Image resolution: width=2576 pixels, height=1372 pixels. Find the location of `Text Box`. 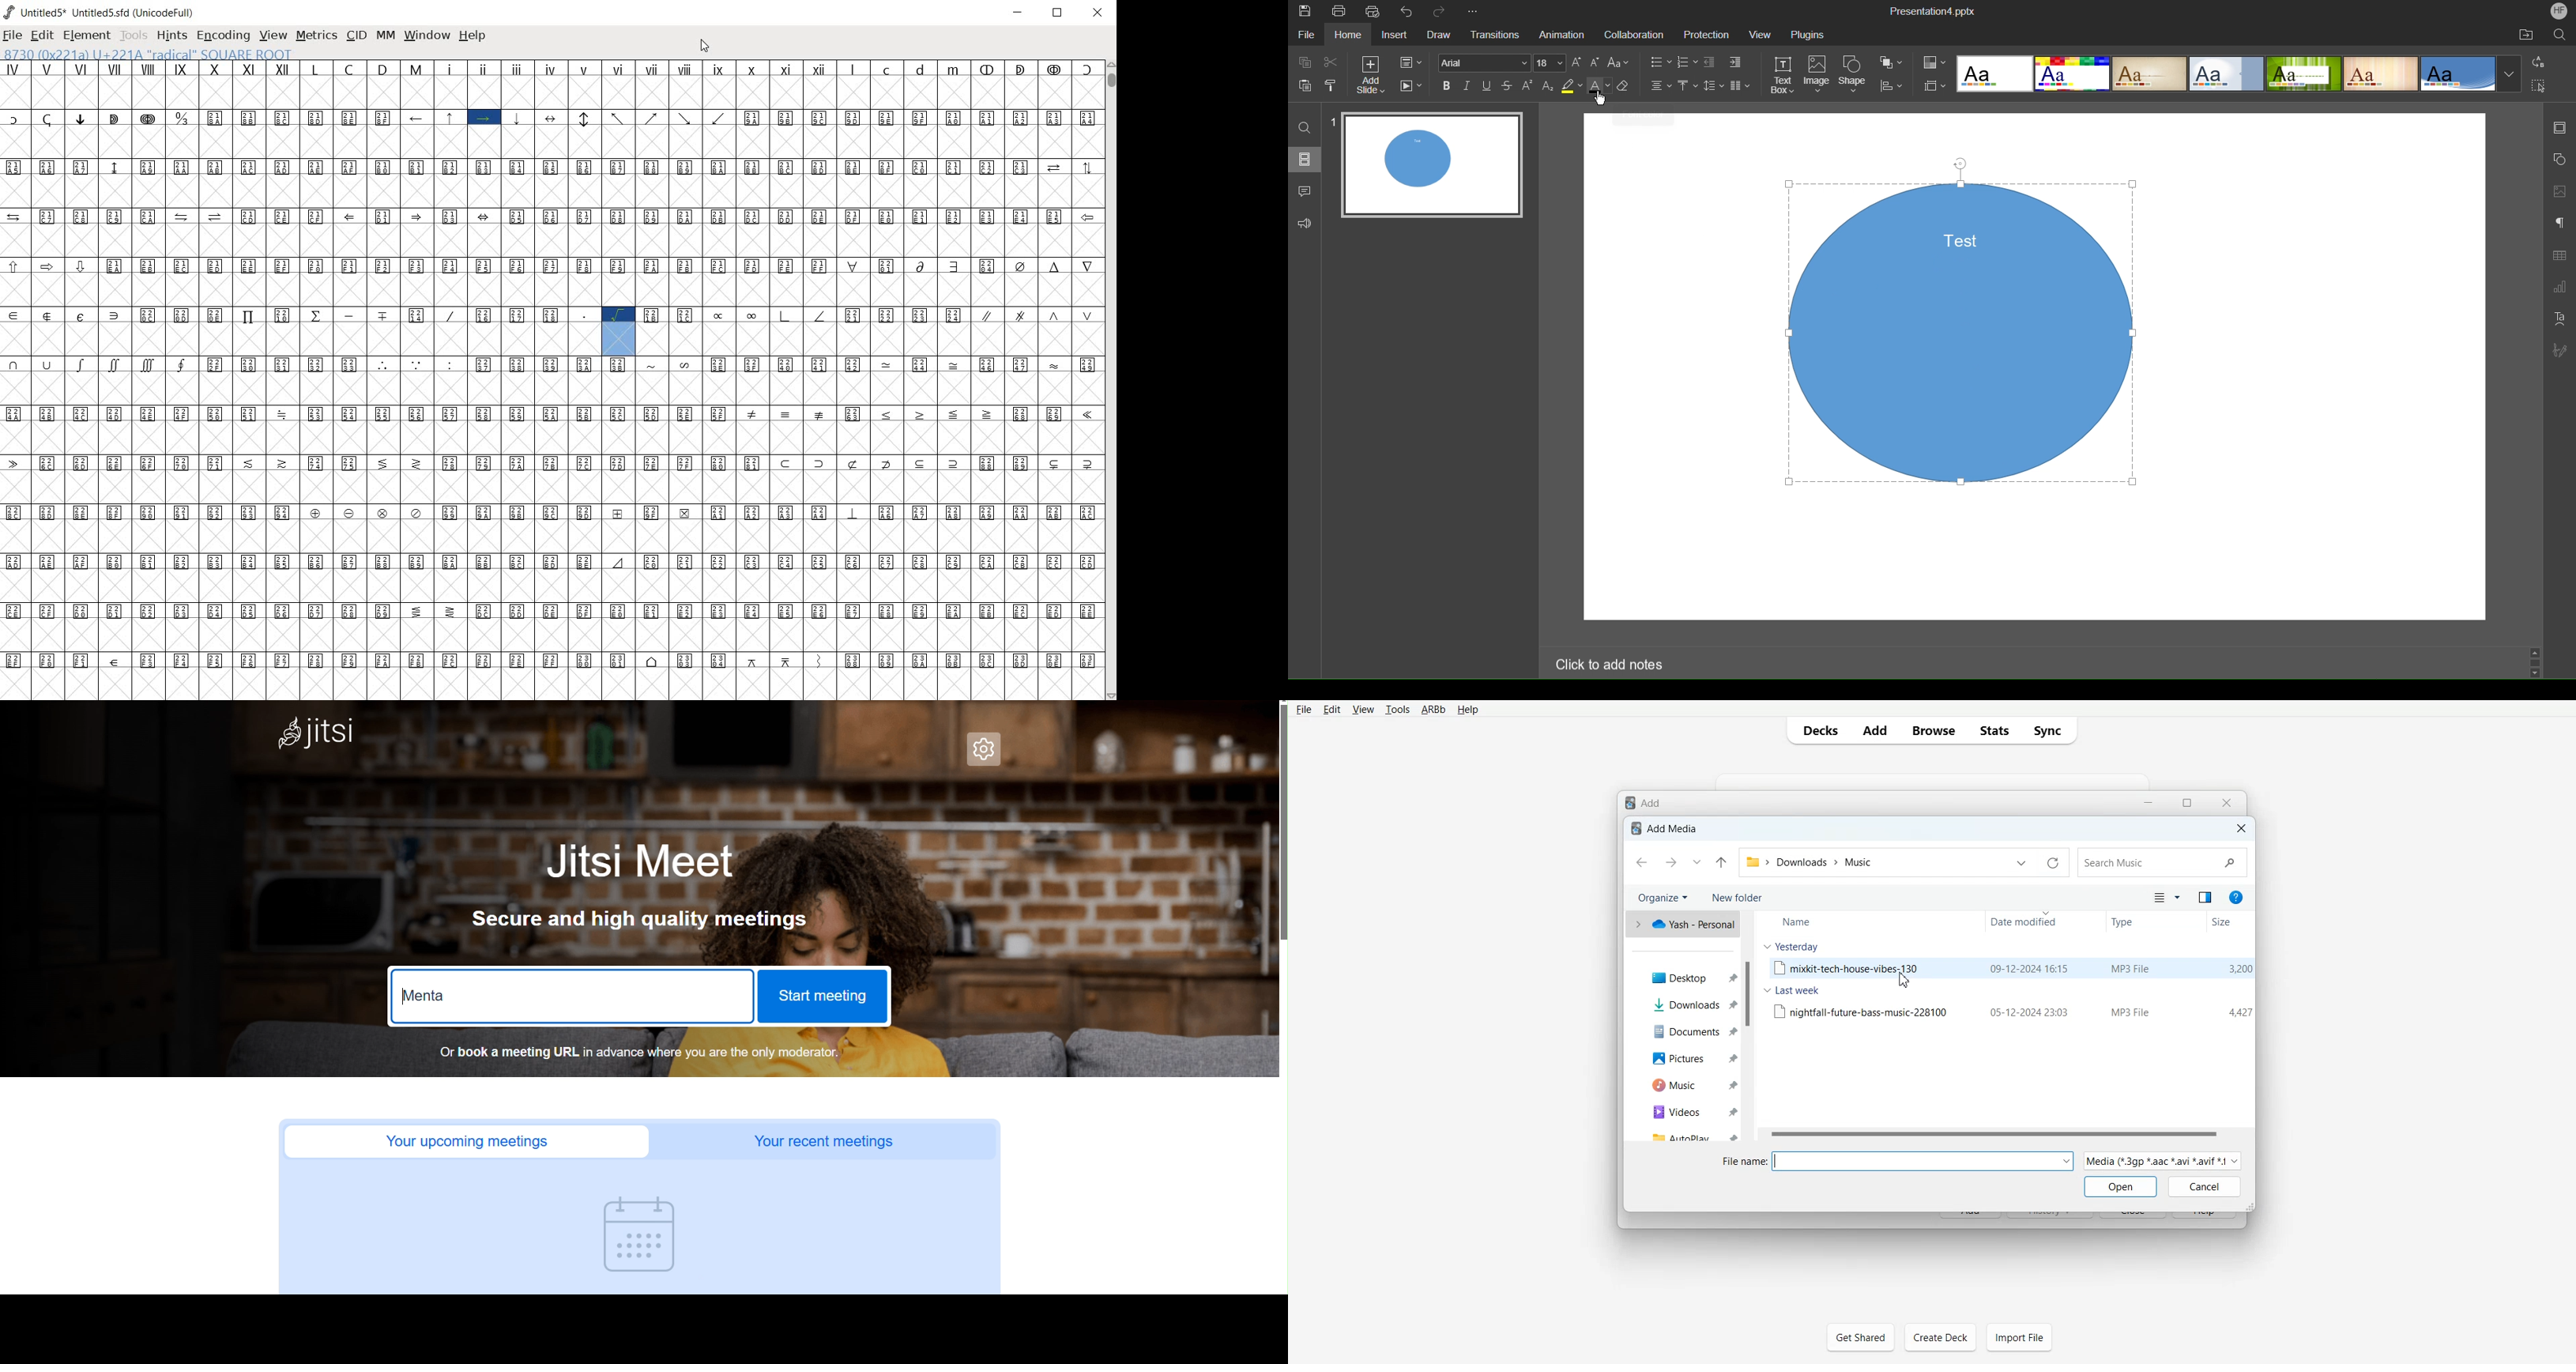

Text Box is located at coordinates (1786, 75).